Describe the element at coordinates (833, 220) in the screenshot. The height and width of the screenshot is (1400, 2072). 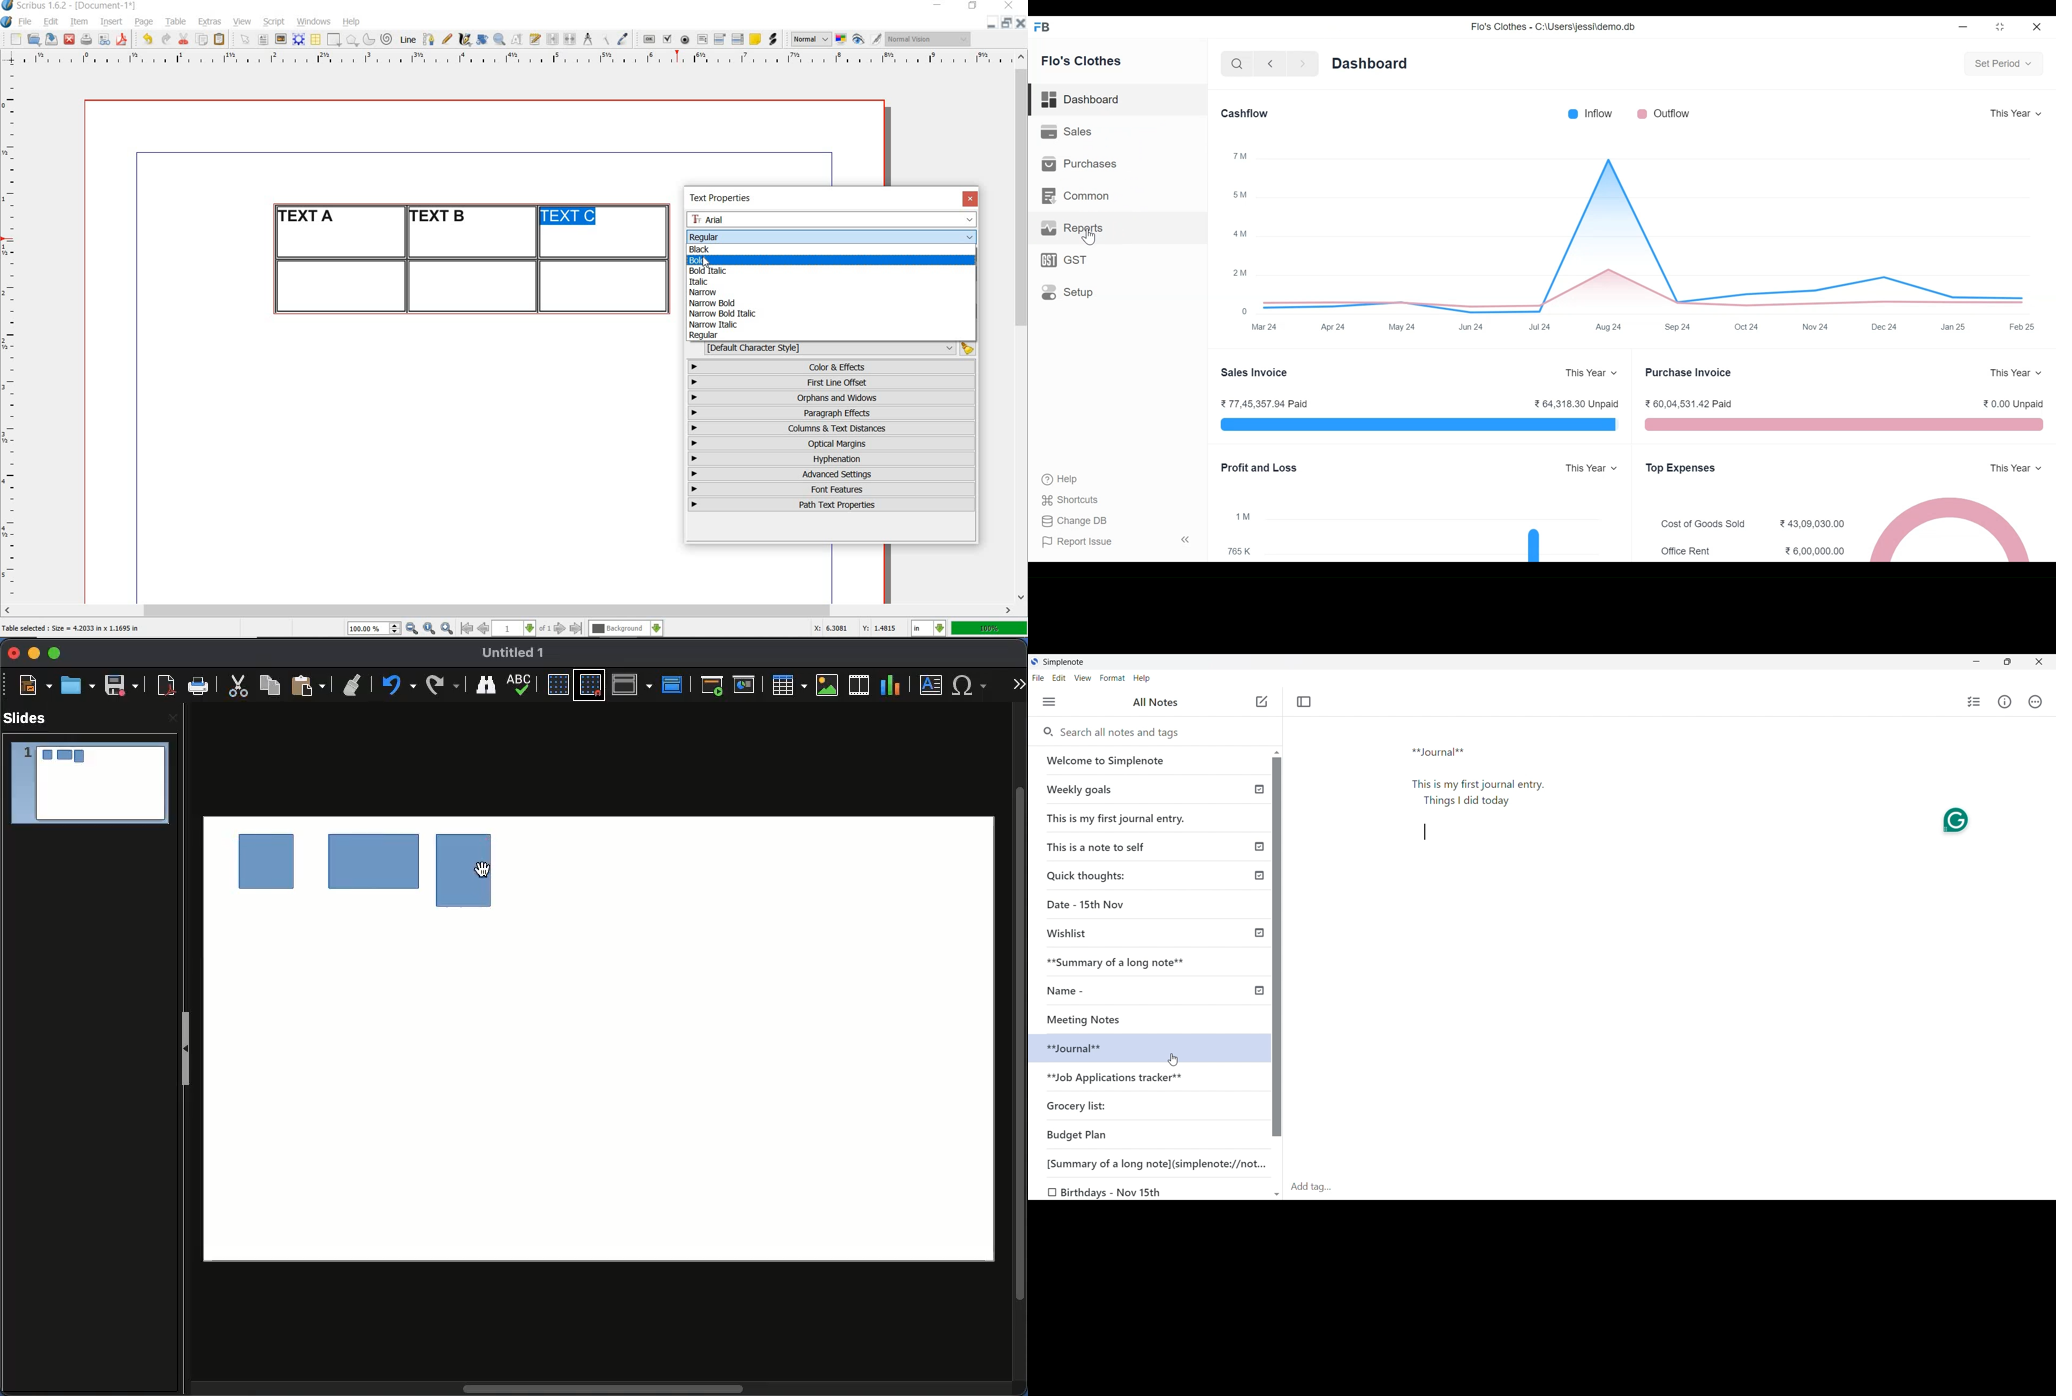
I see `font family` at that location.